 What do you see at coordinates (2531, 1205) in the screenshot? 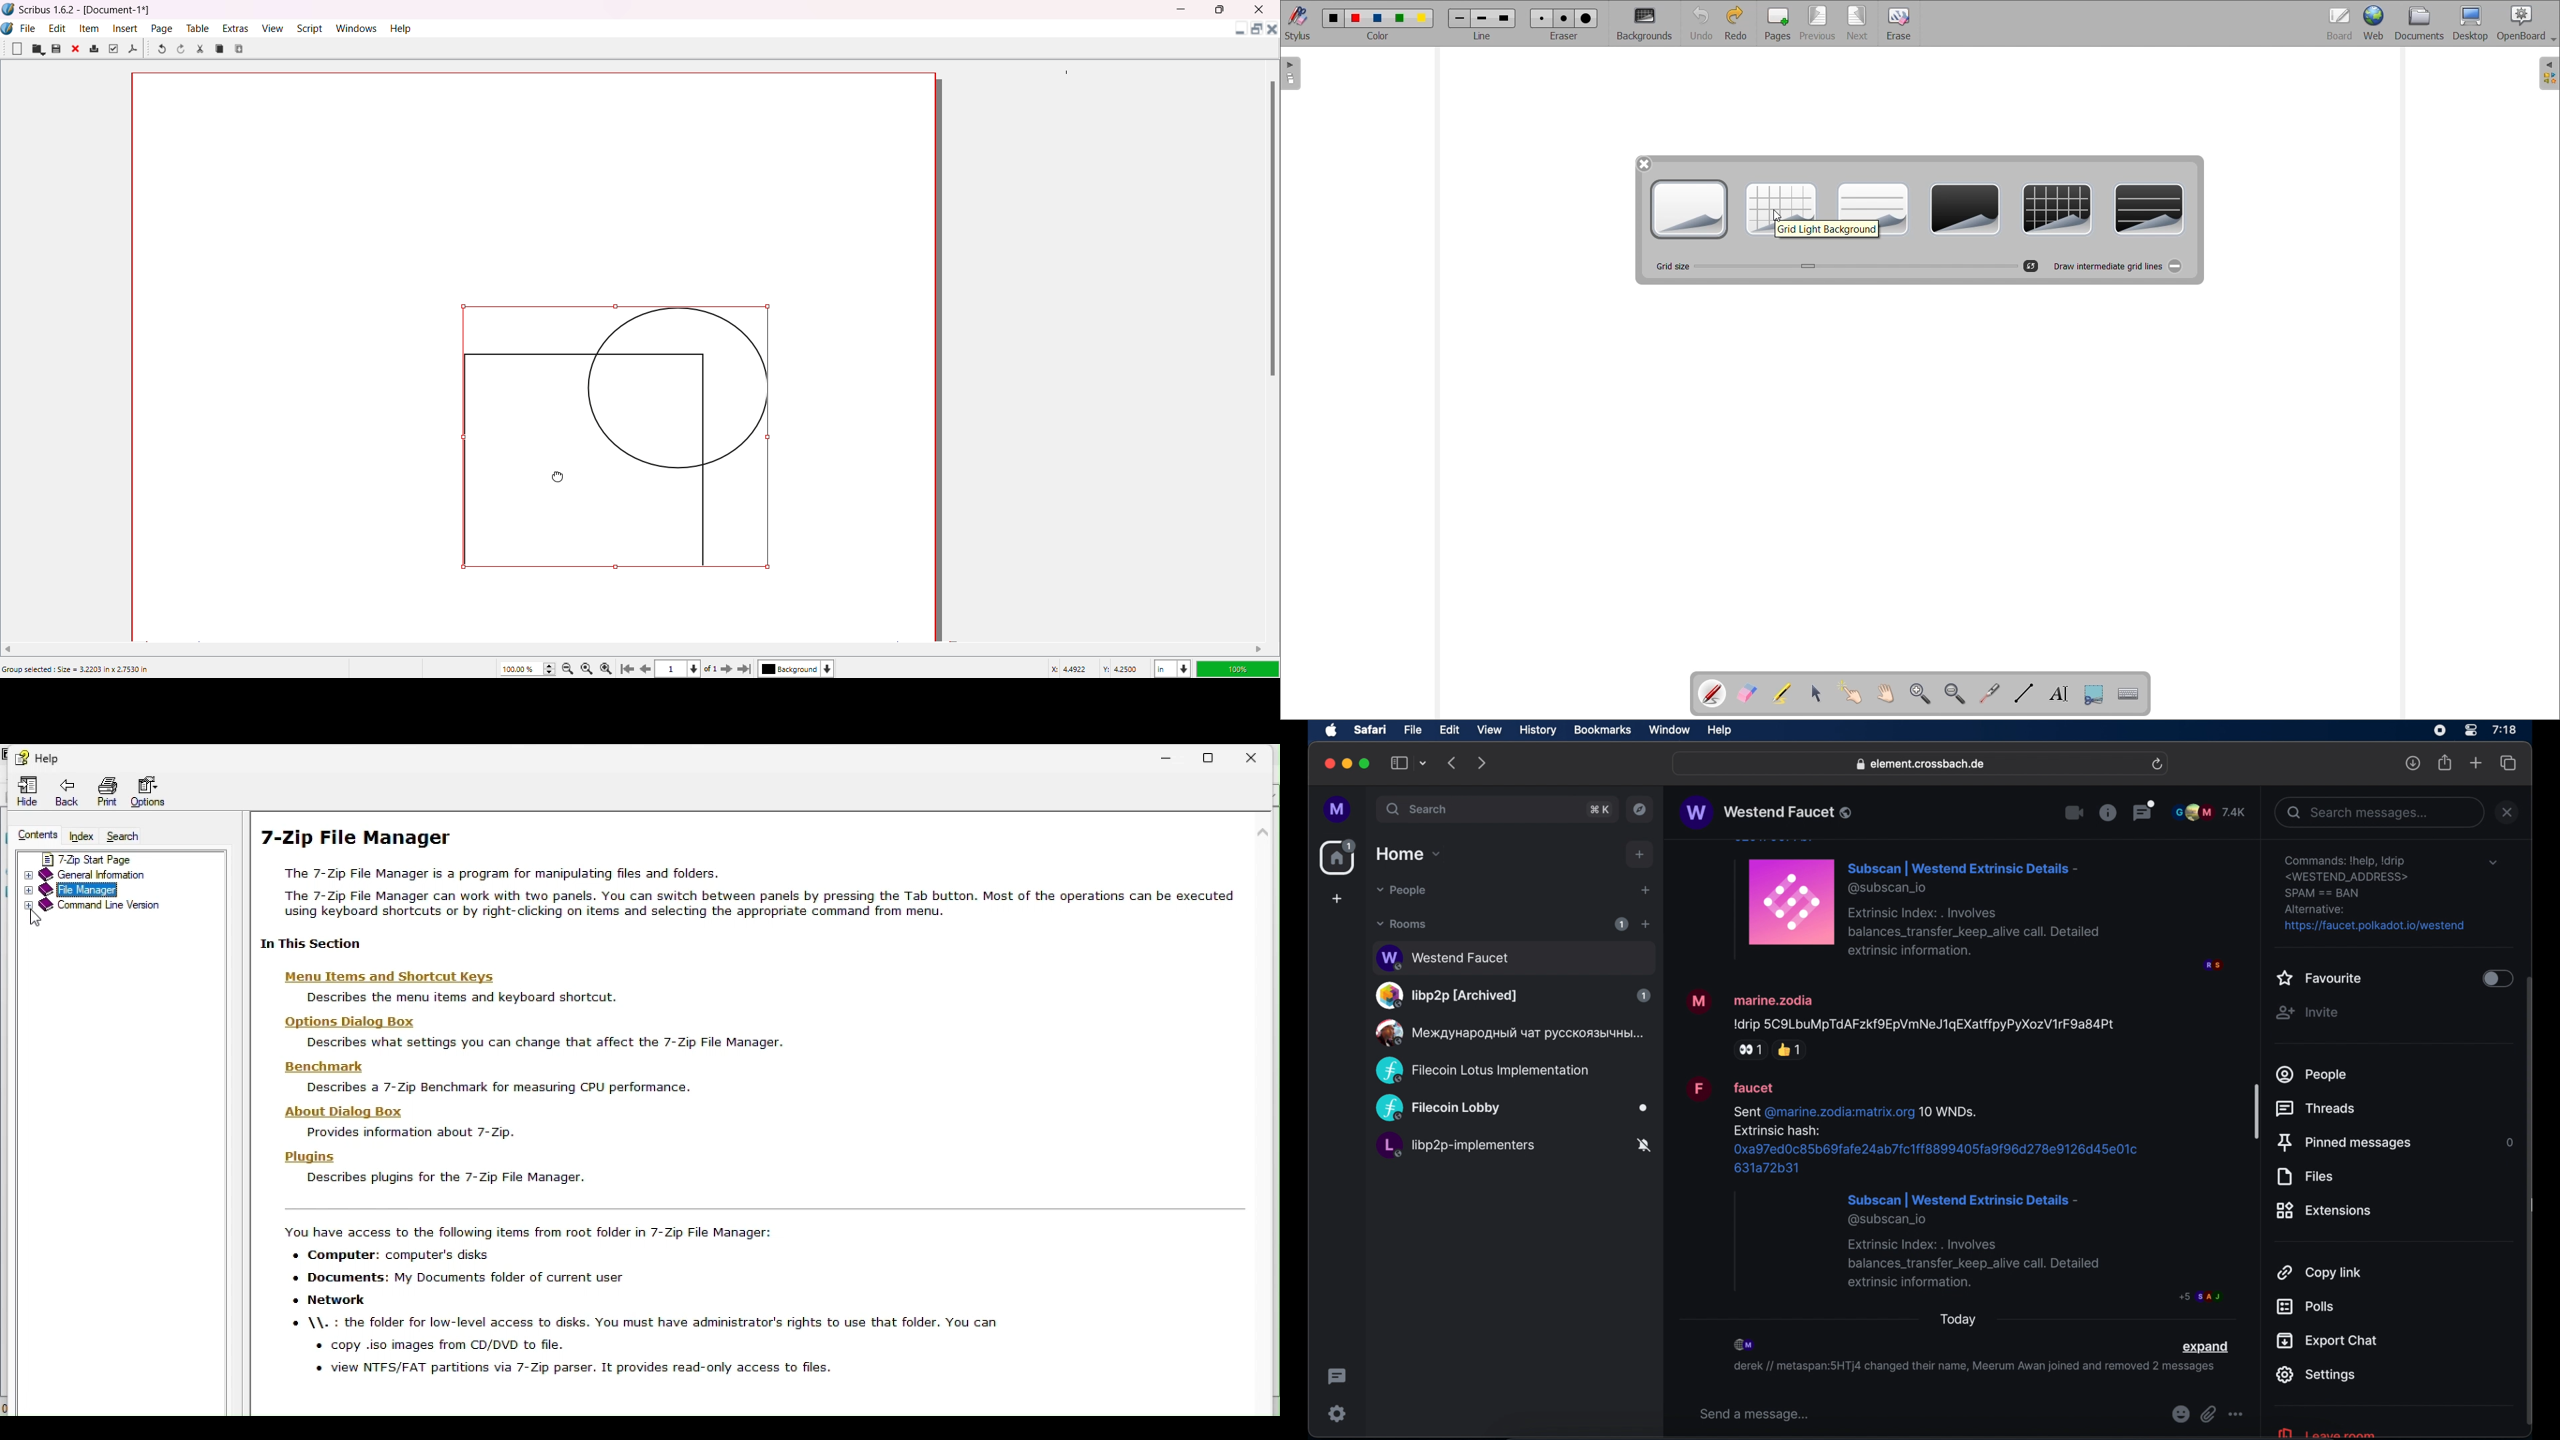
I see `cursor` at bounding box center [2531, 1205].